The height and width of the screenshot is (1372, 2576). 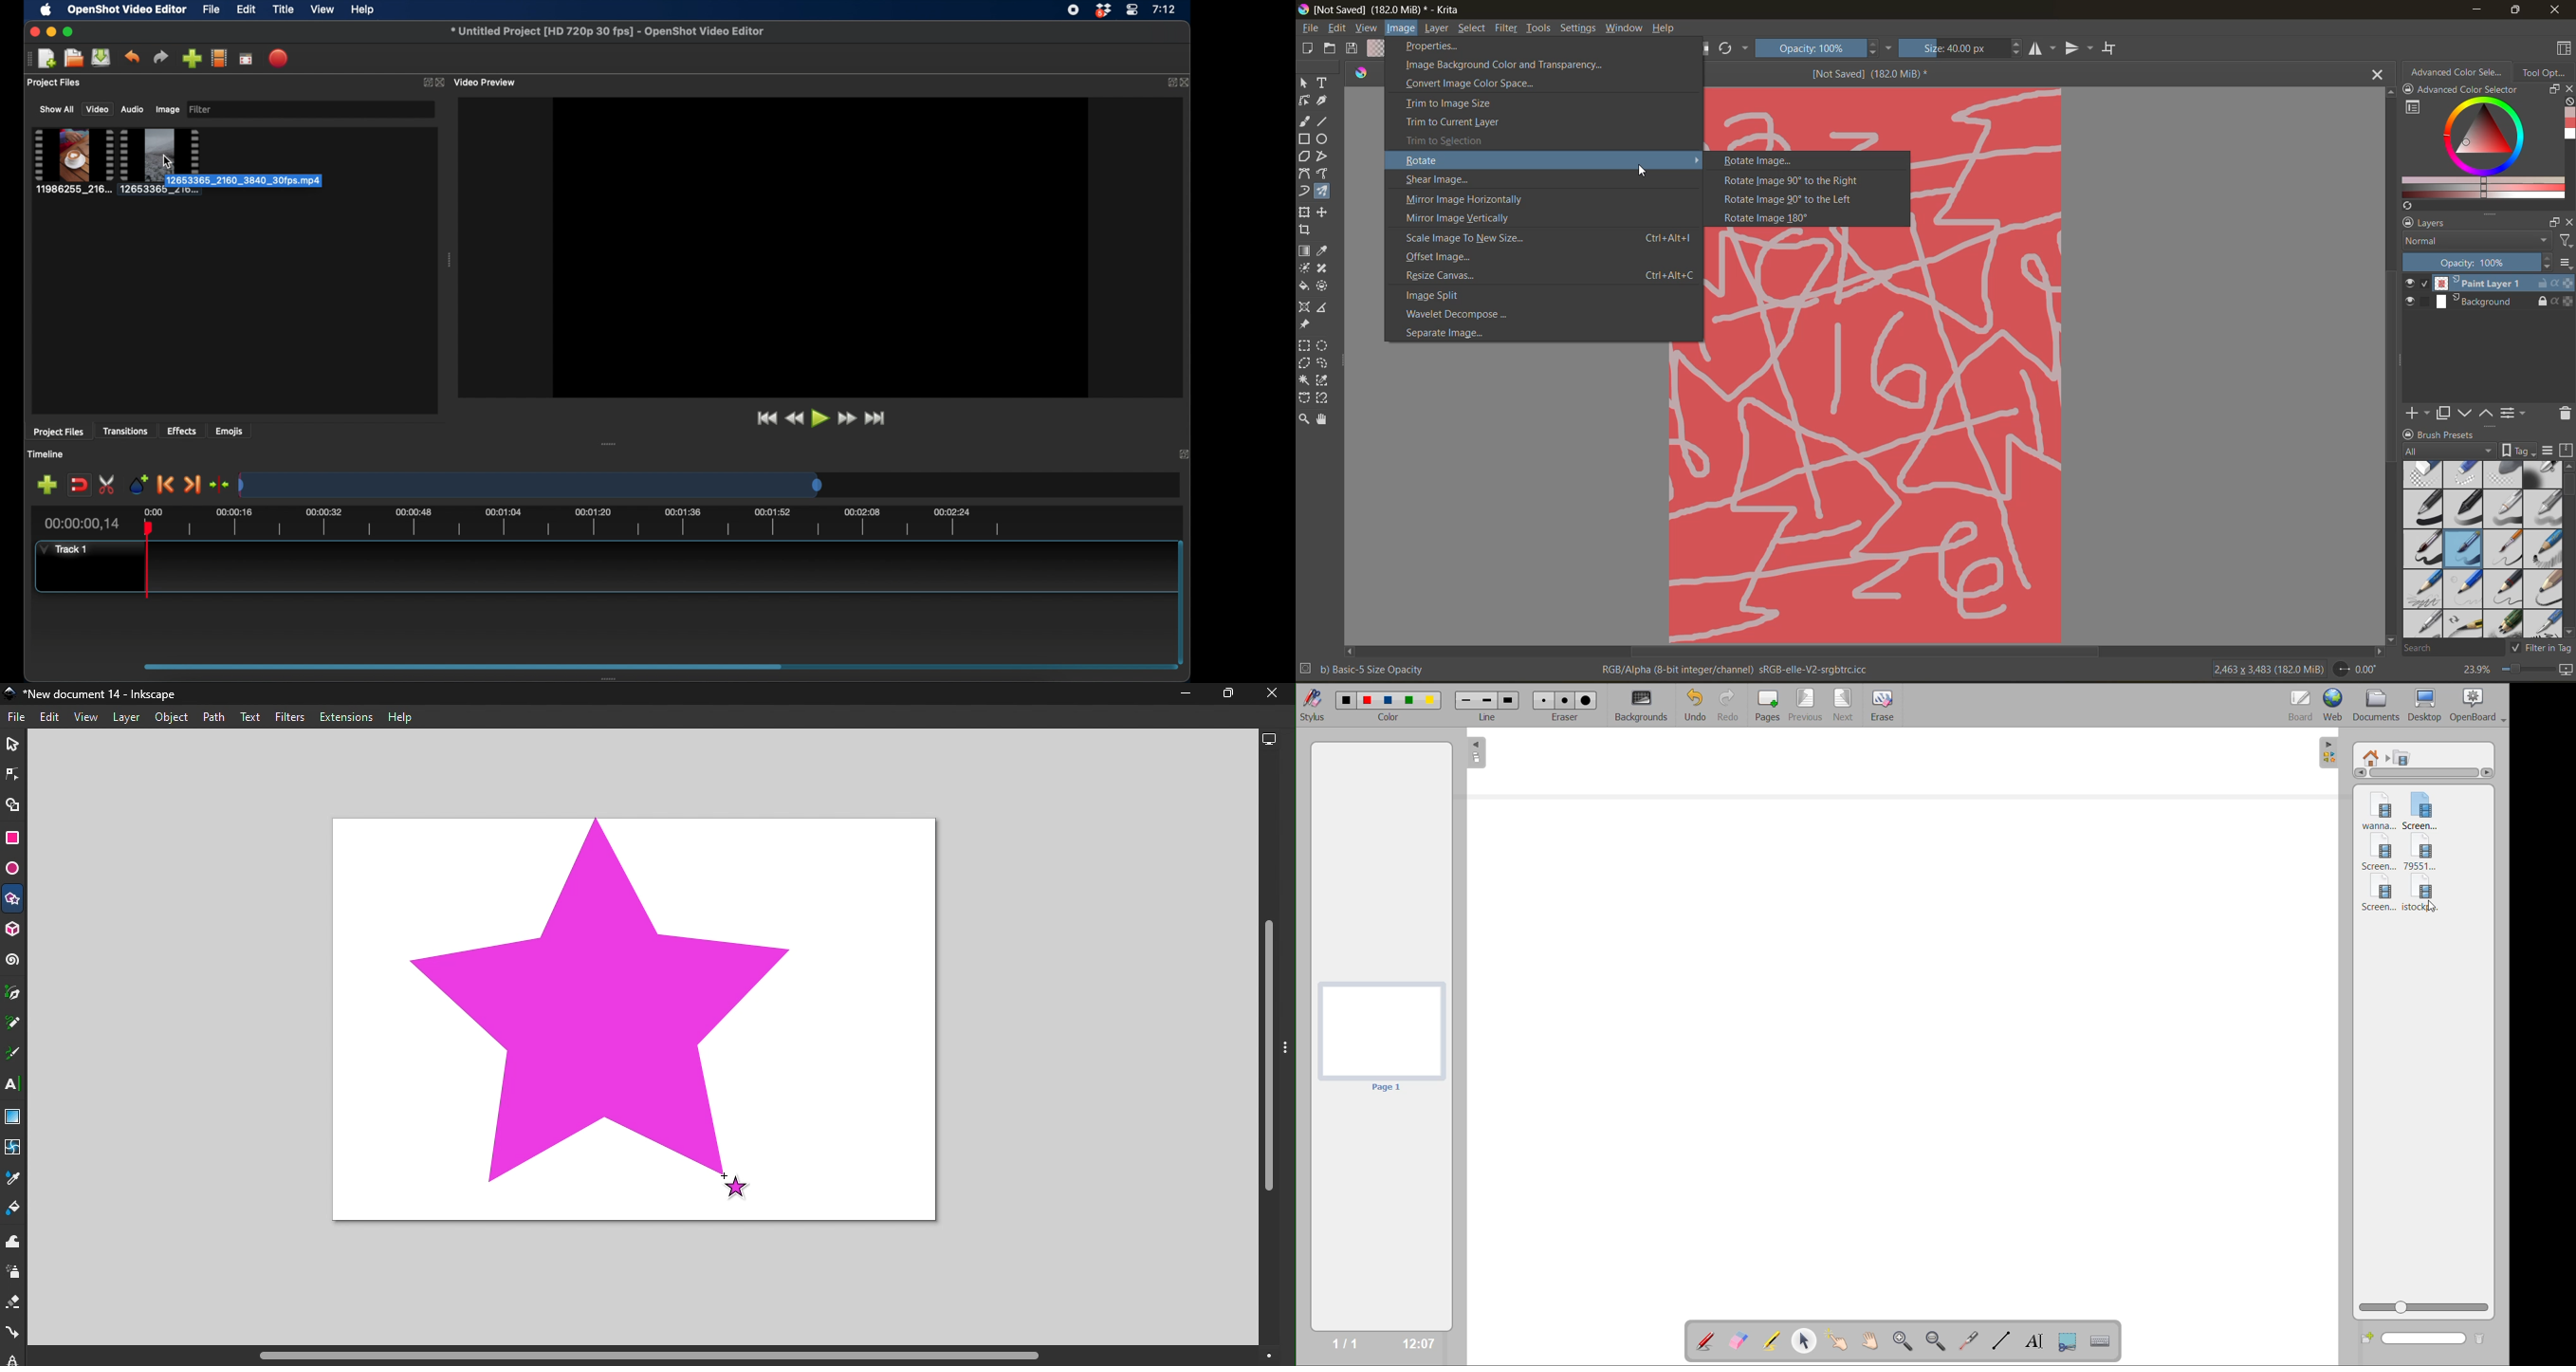 I want to click on fullscreen, so click(x=247, y=58).